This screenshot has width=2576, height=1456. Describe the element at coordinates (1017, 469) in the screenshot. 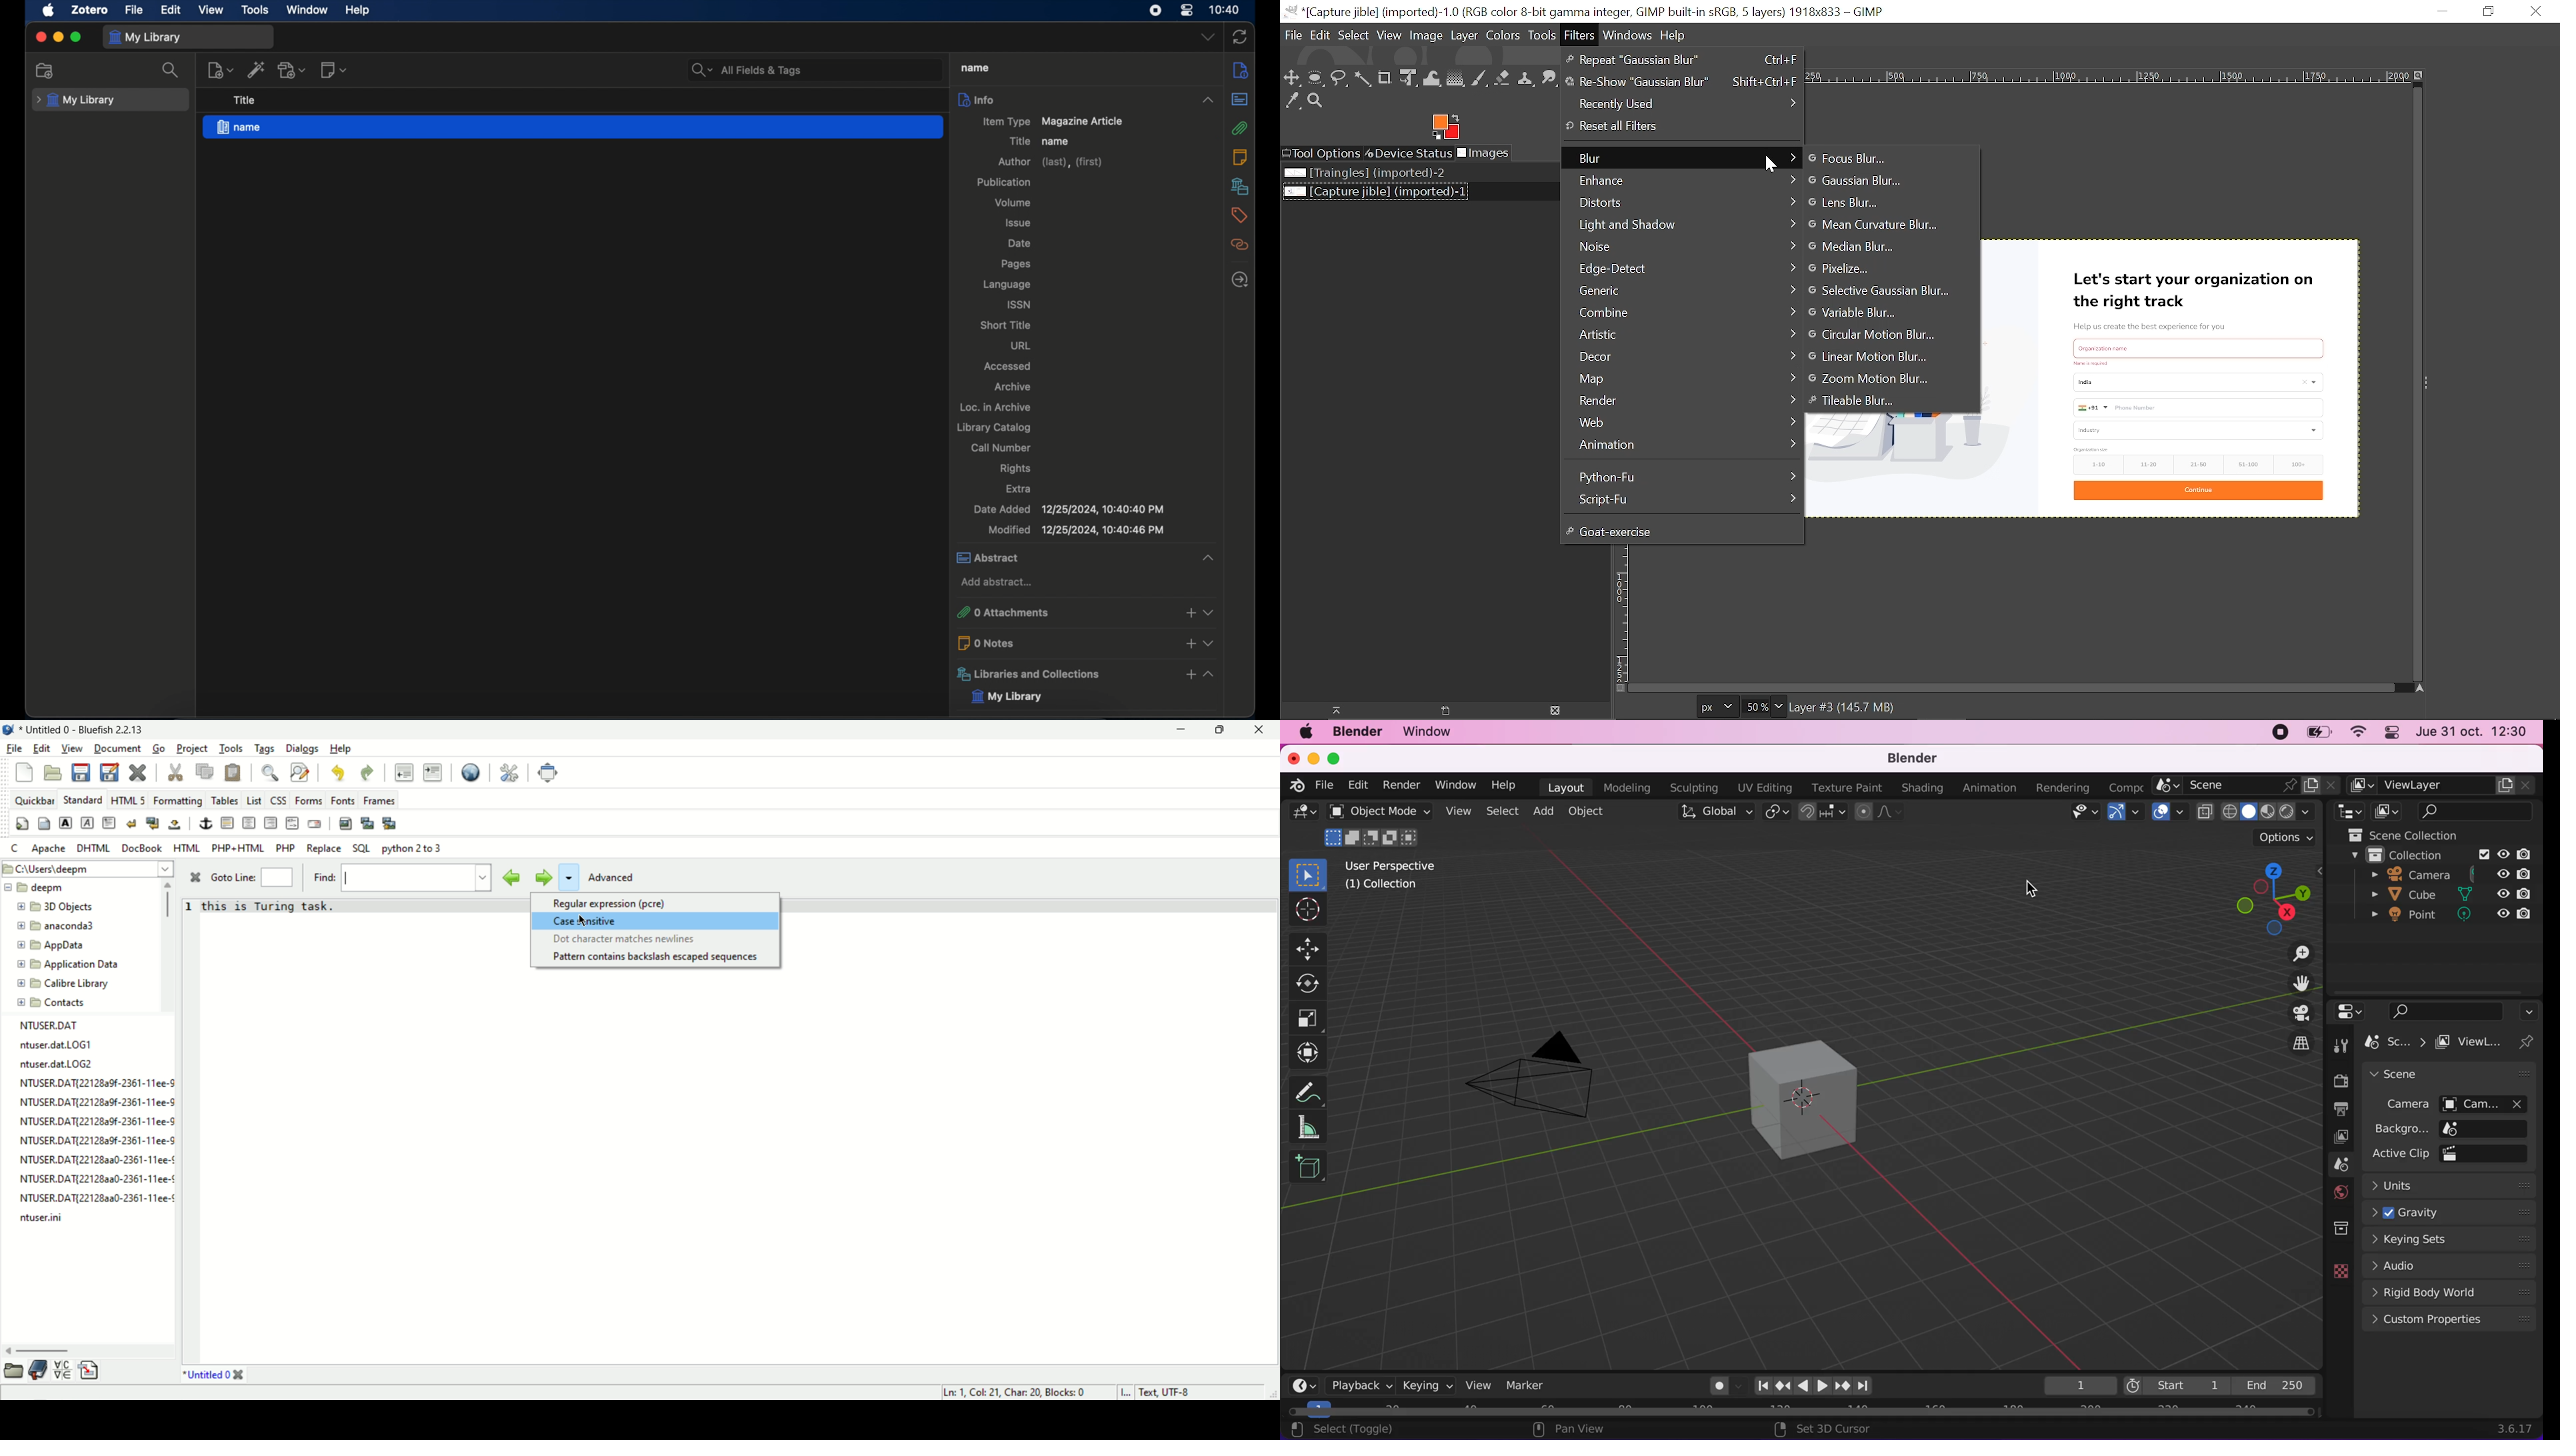

I see `rights` at that location.